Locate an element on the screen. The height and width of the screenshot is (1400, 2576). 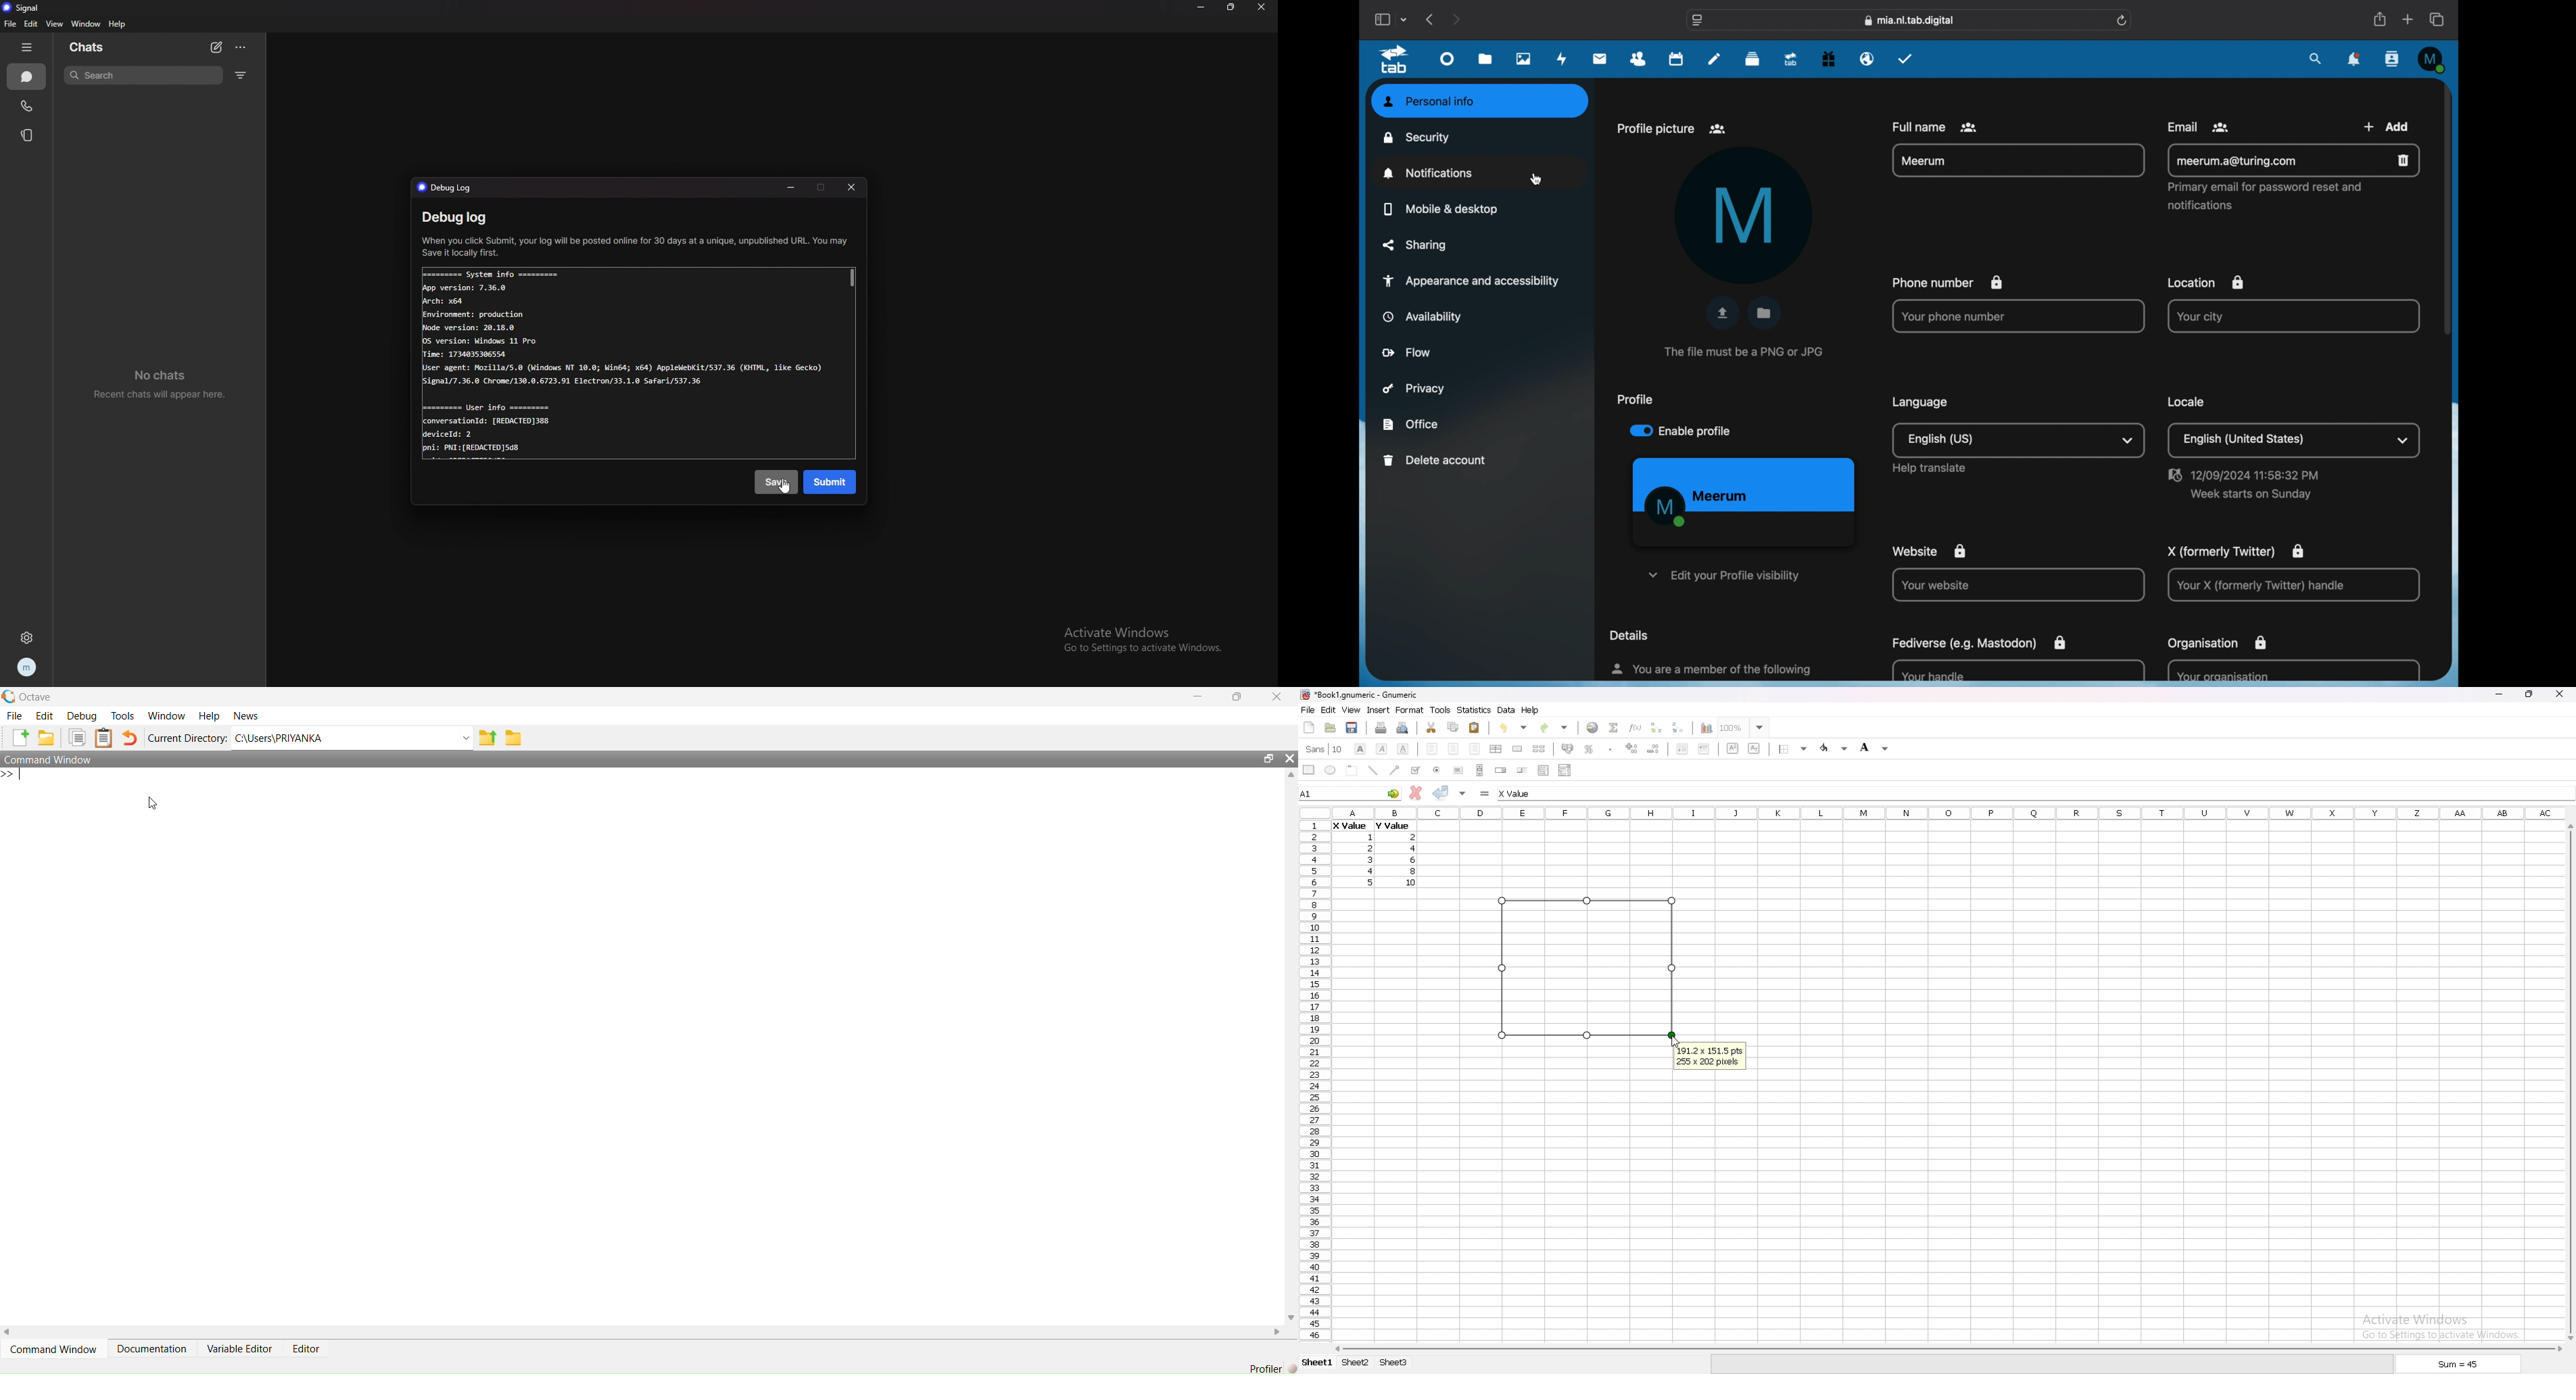
file is located at coordinates (1307, 710).